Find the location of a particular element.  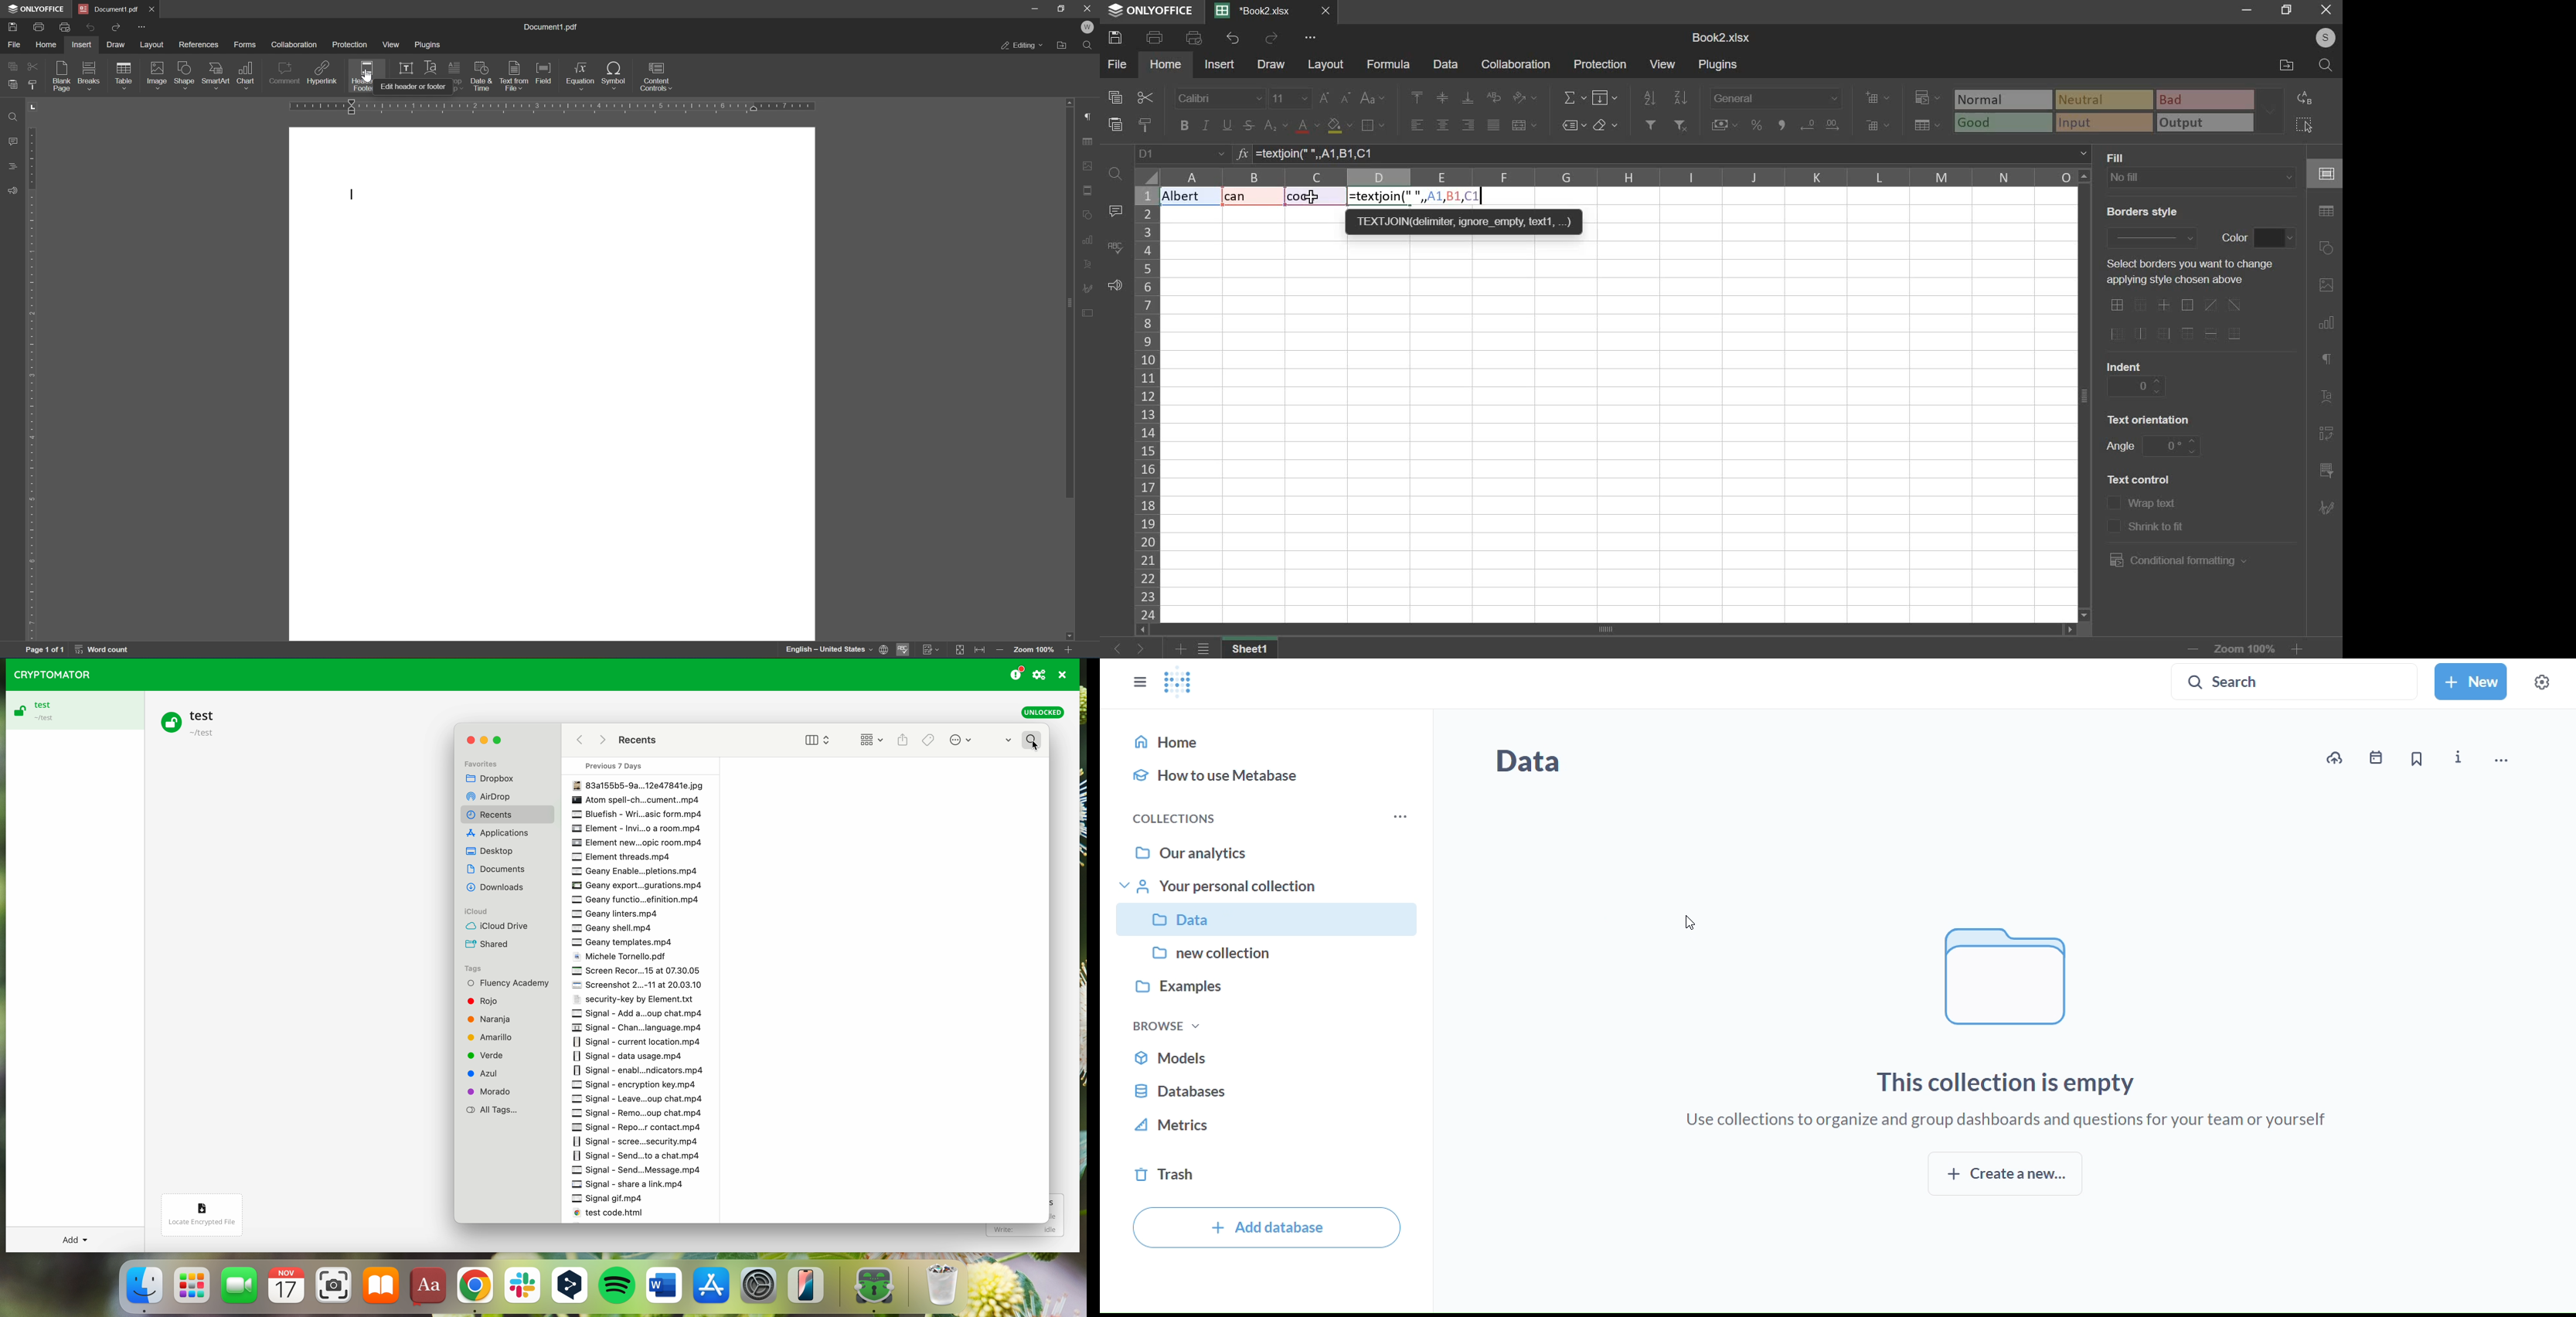

search is located at coordinates (2328, 65).